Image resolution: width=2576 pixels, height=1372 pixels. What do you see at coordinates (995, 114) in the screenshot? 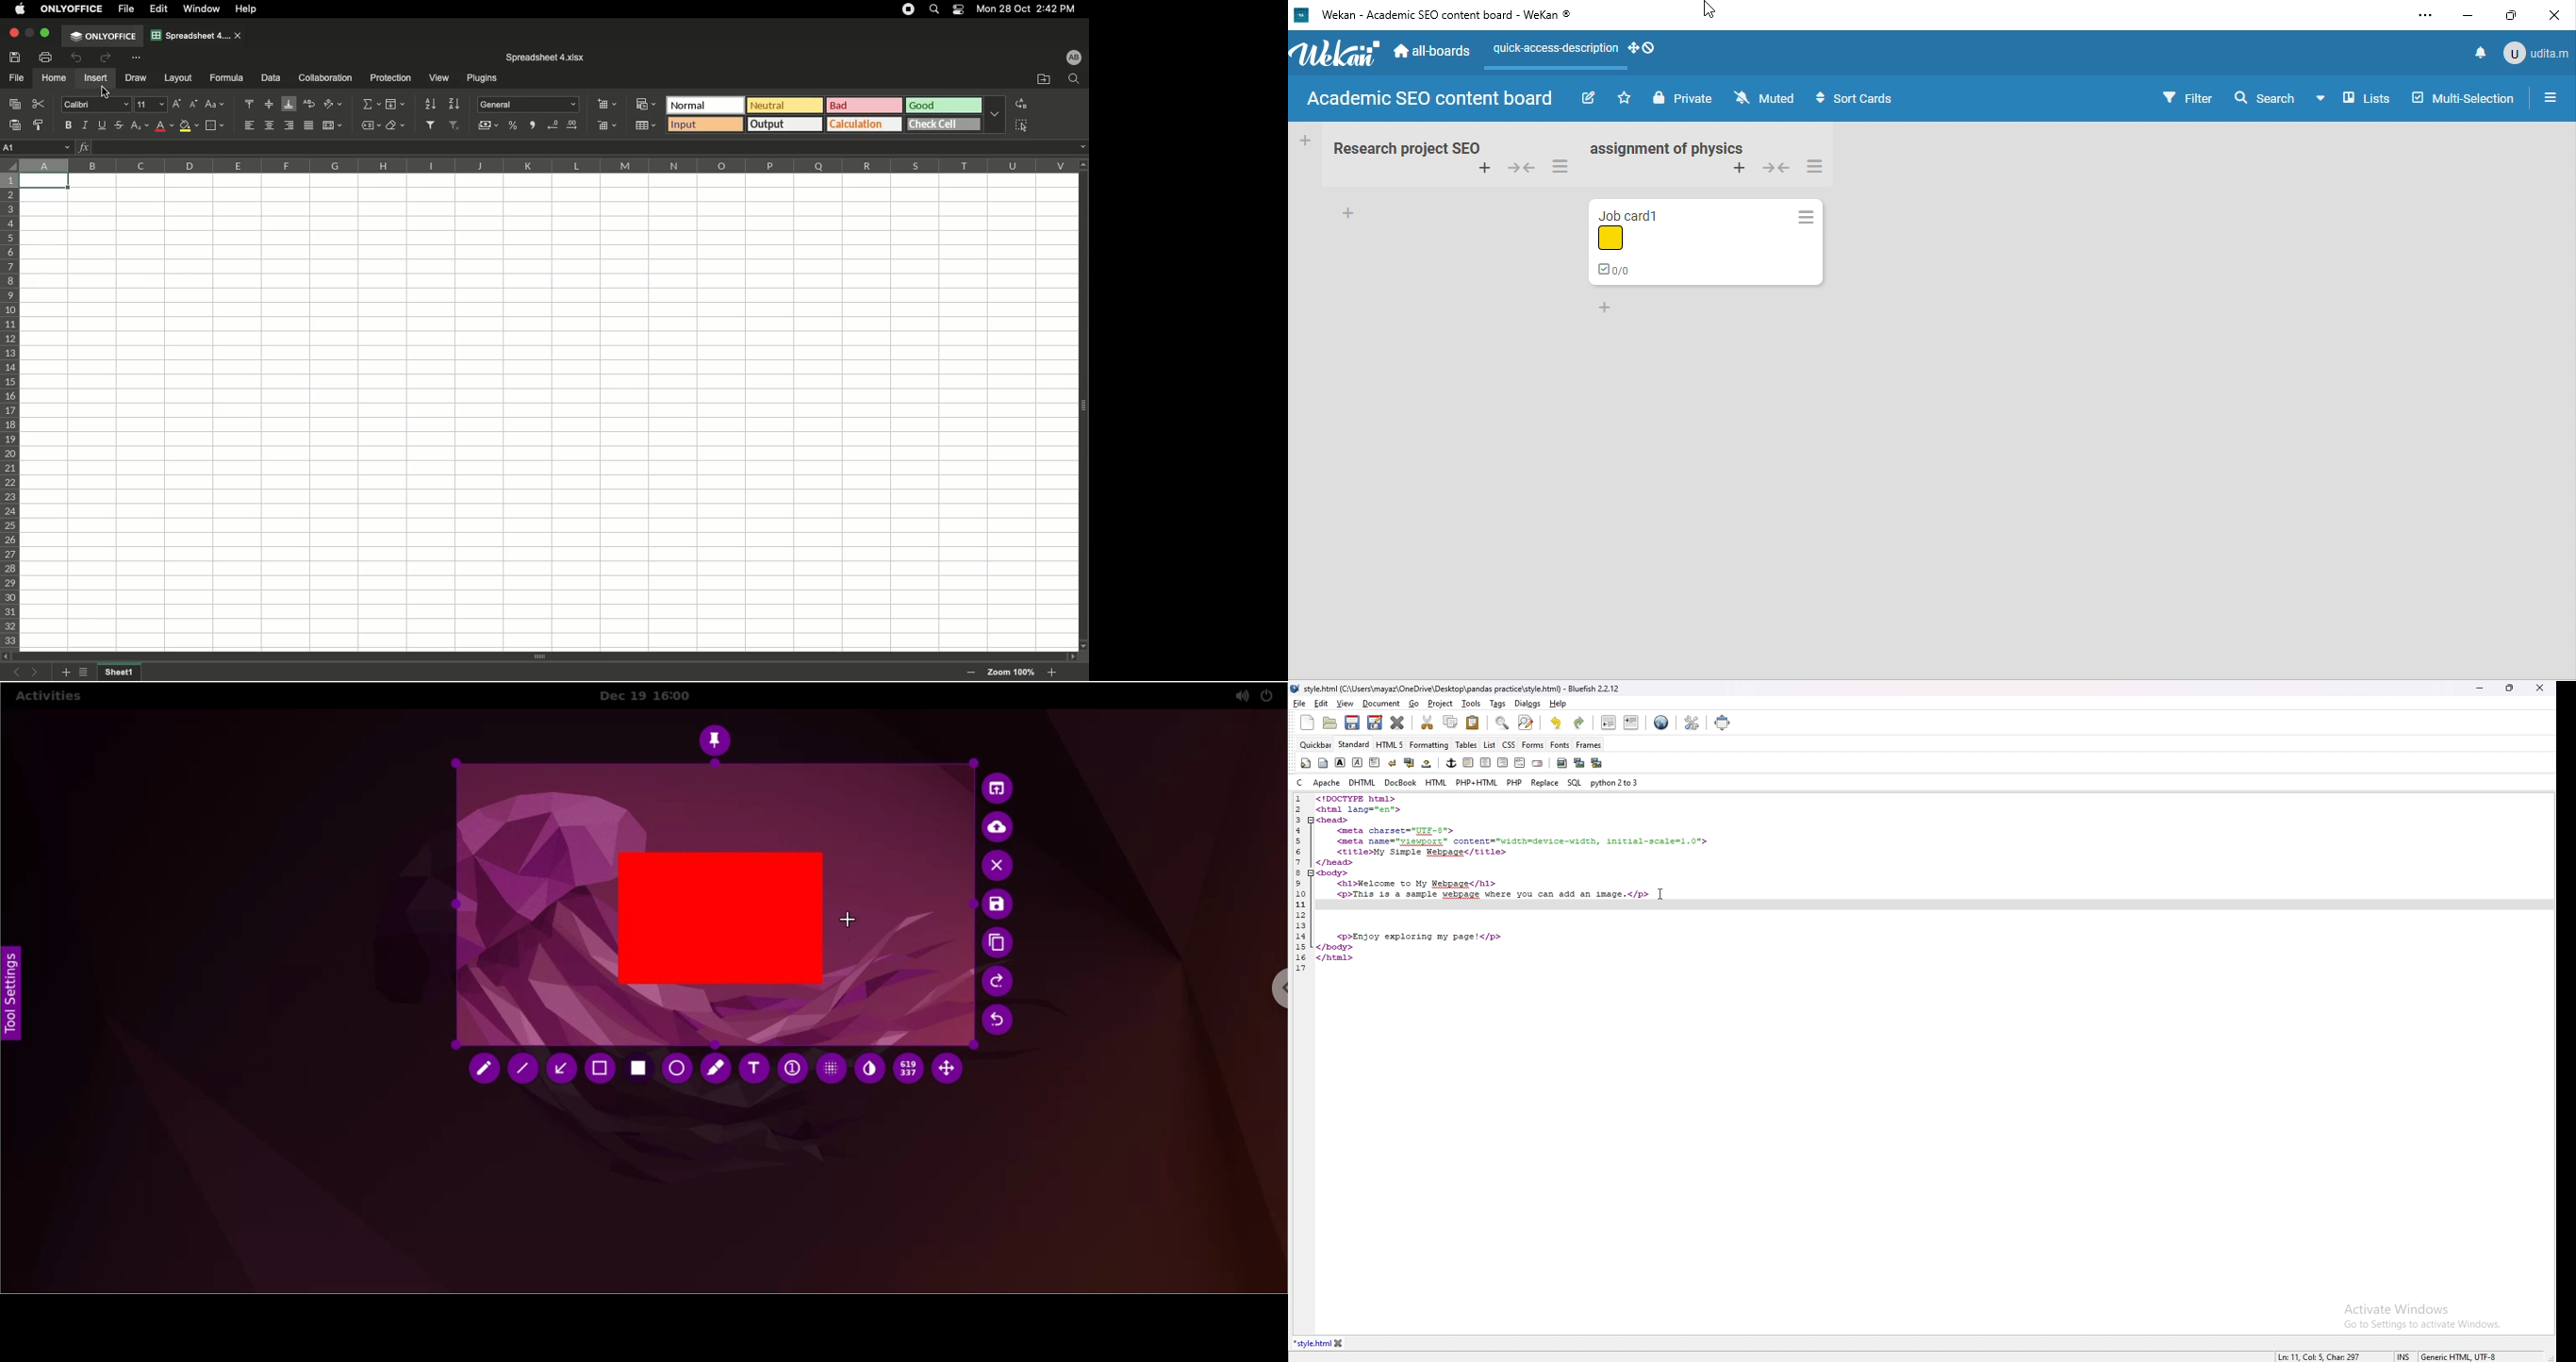
I see `Drop down menu` at bounding box center [995, 114].